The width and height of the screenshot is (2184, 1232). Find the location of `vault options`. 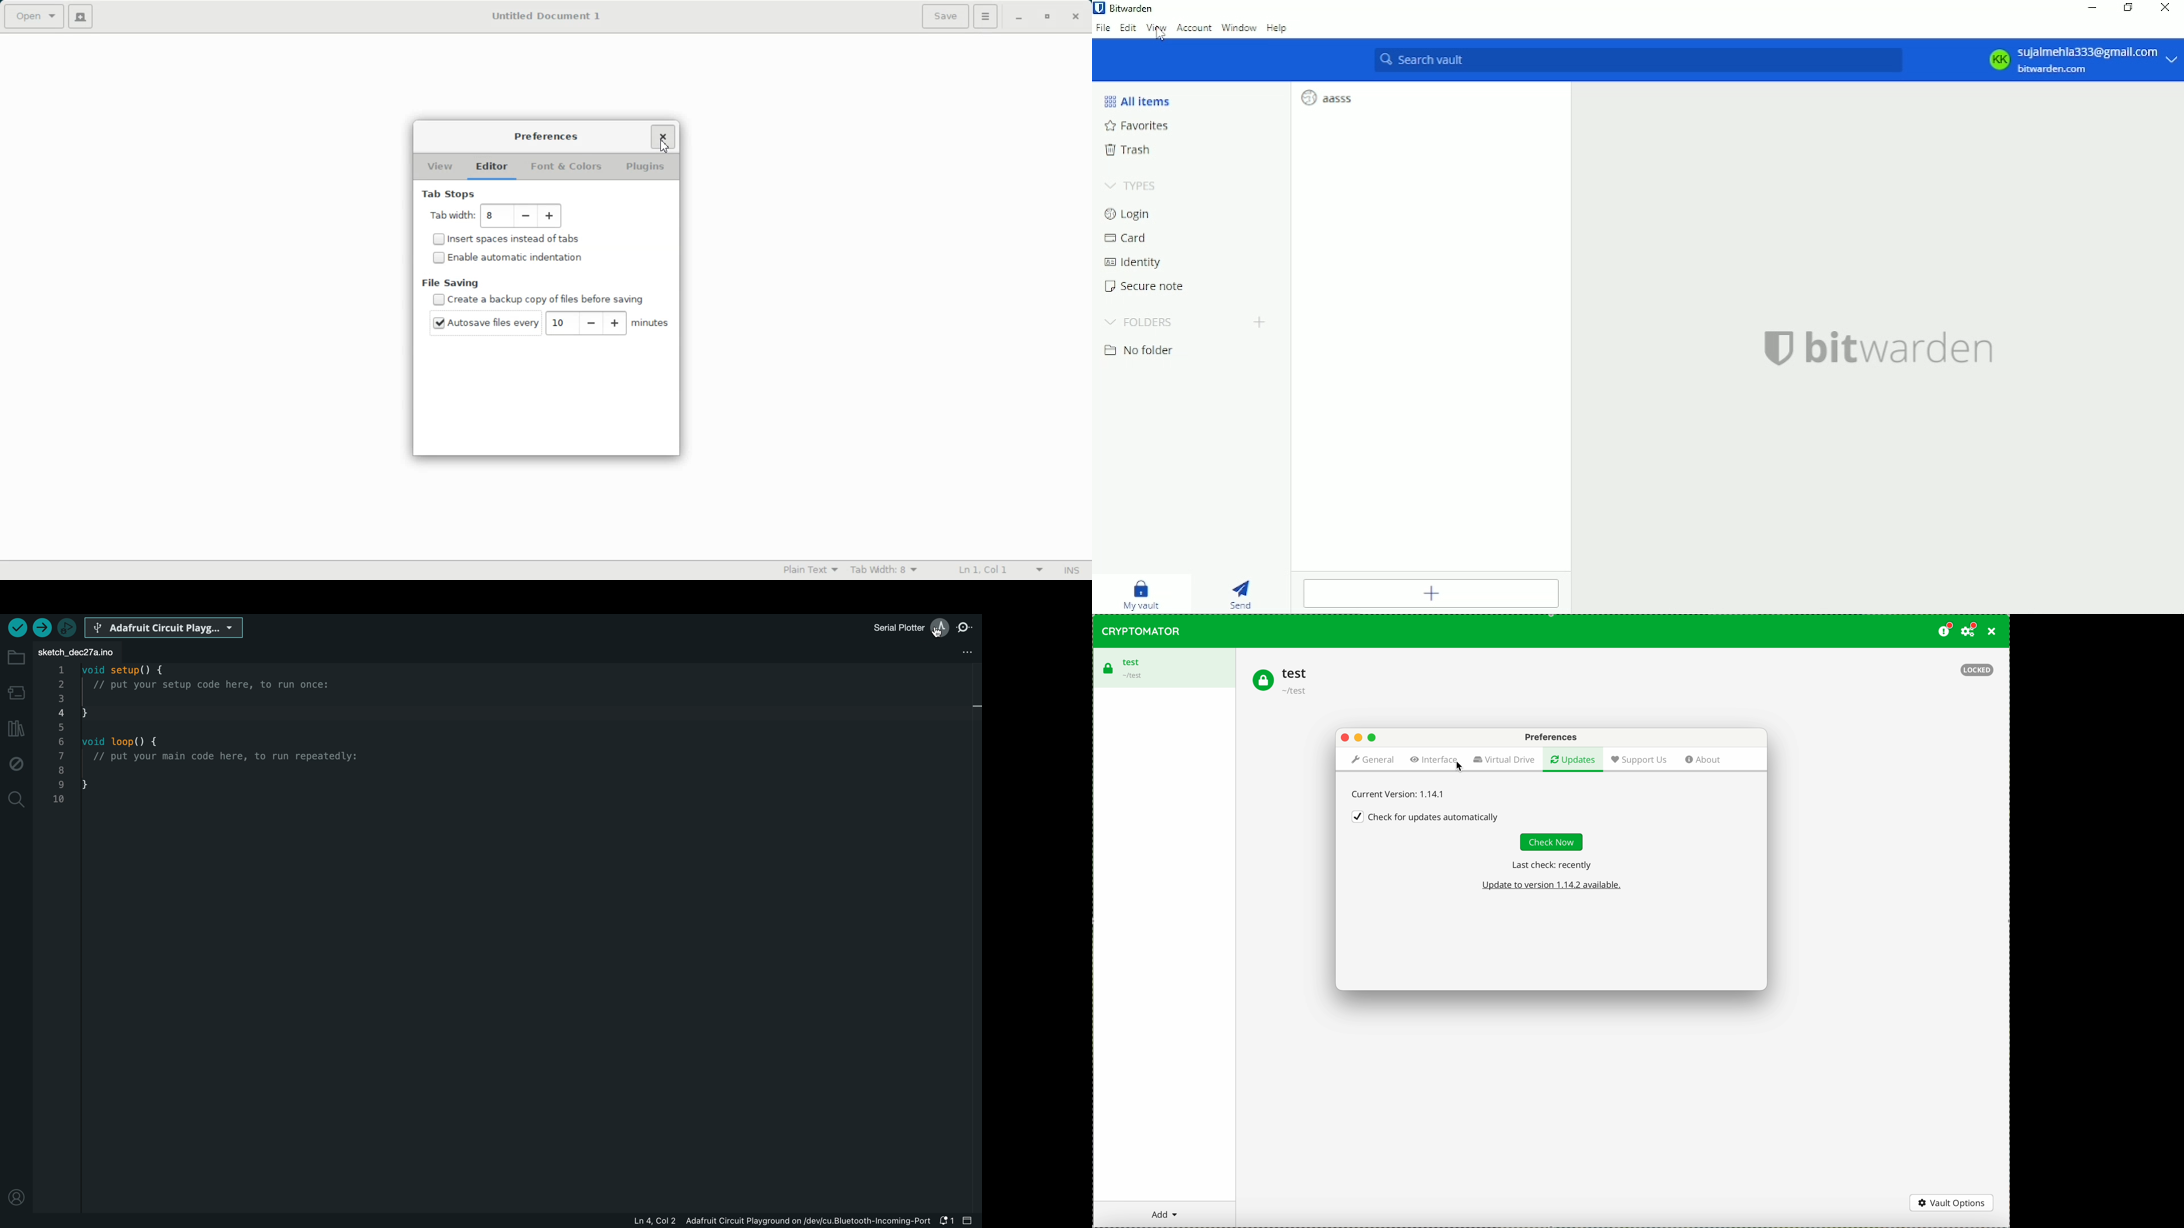

vault options is located at coordinates (1953, 1202).